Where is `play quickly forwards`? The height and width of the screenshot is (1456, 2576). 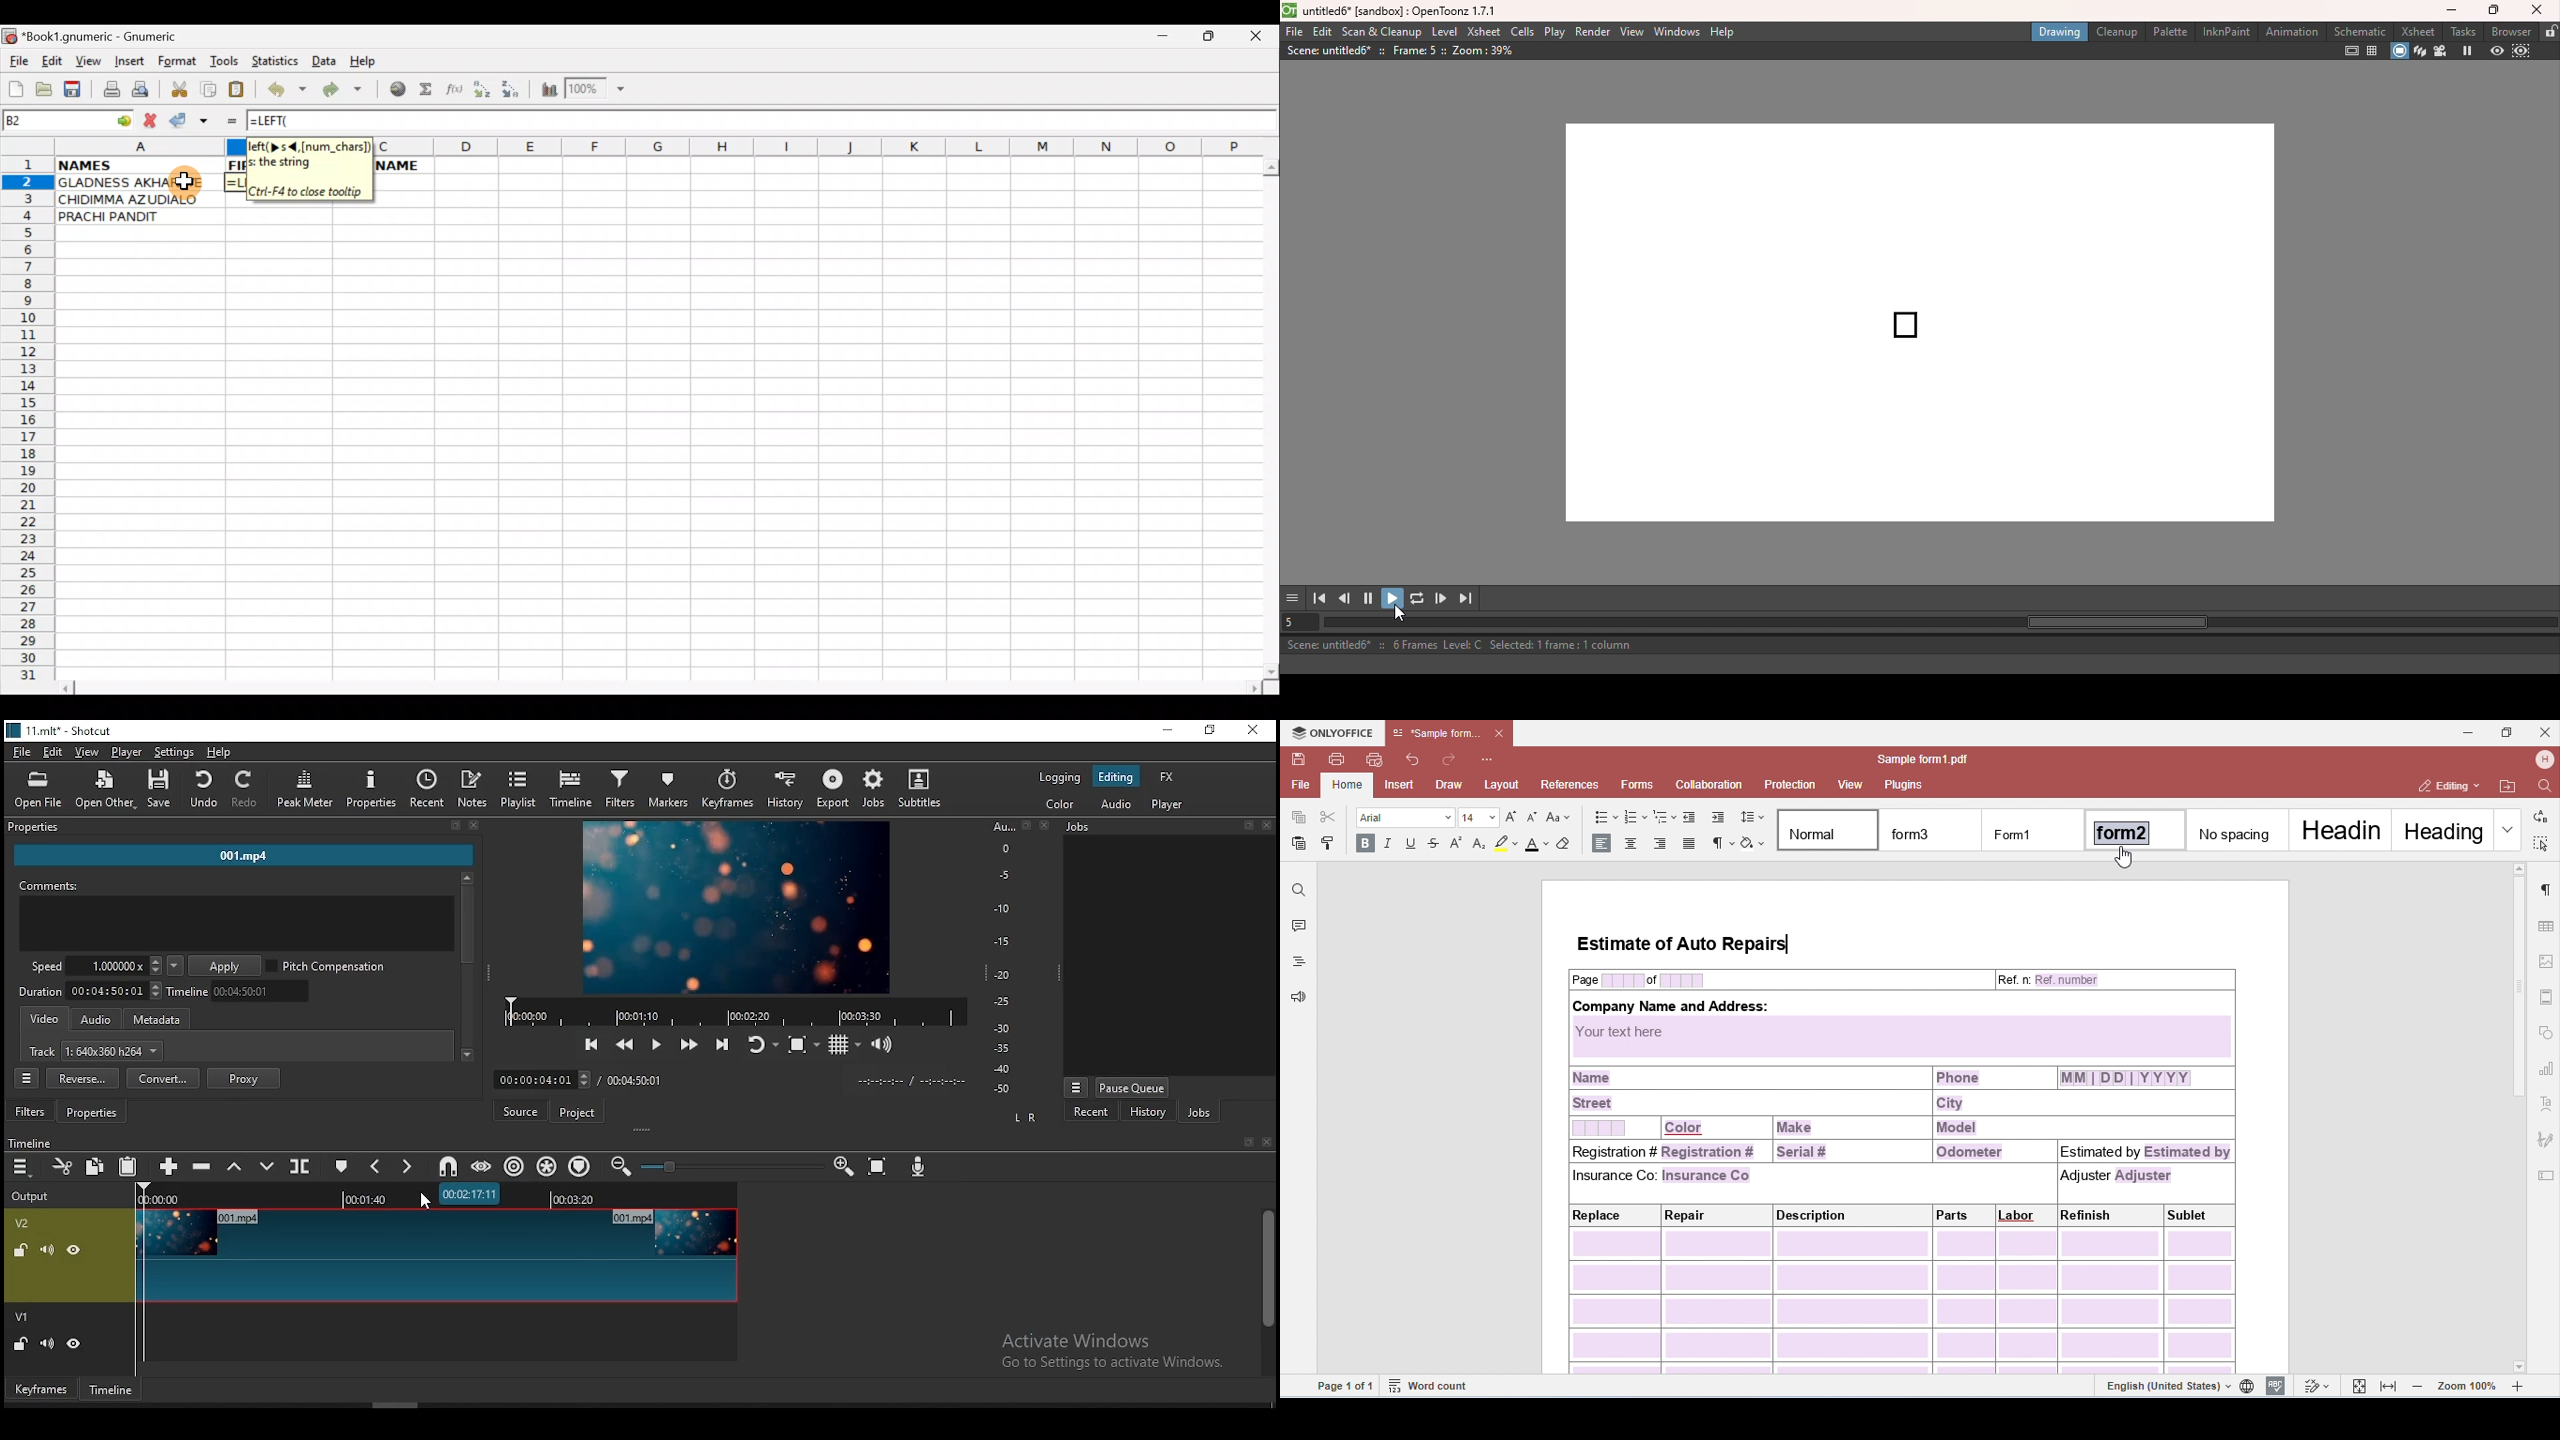 play quickly forwards is located at coordinates (691, 1045).